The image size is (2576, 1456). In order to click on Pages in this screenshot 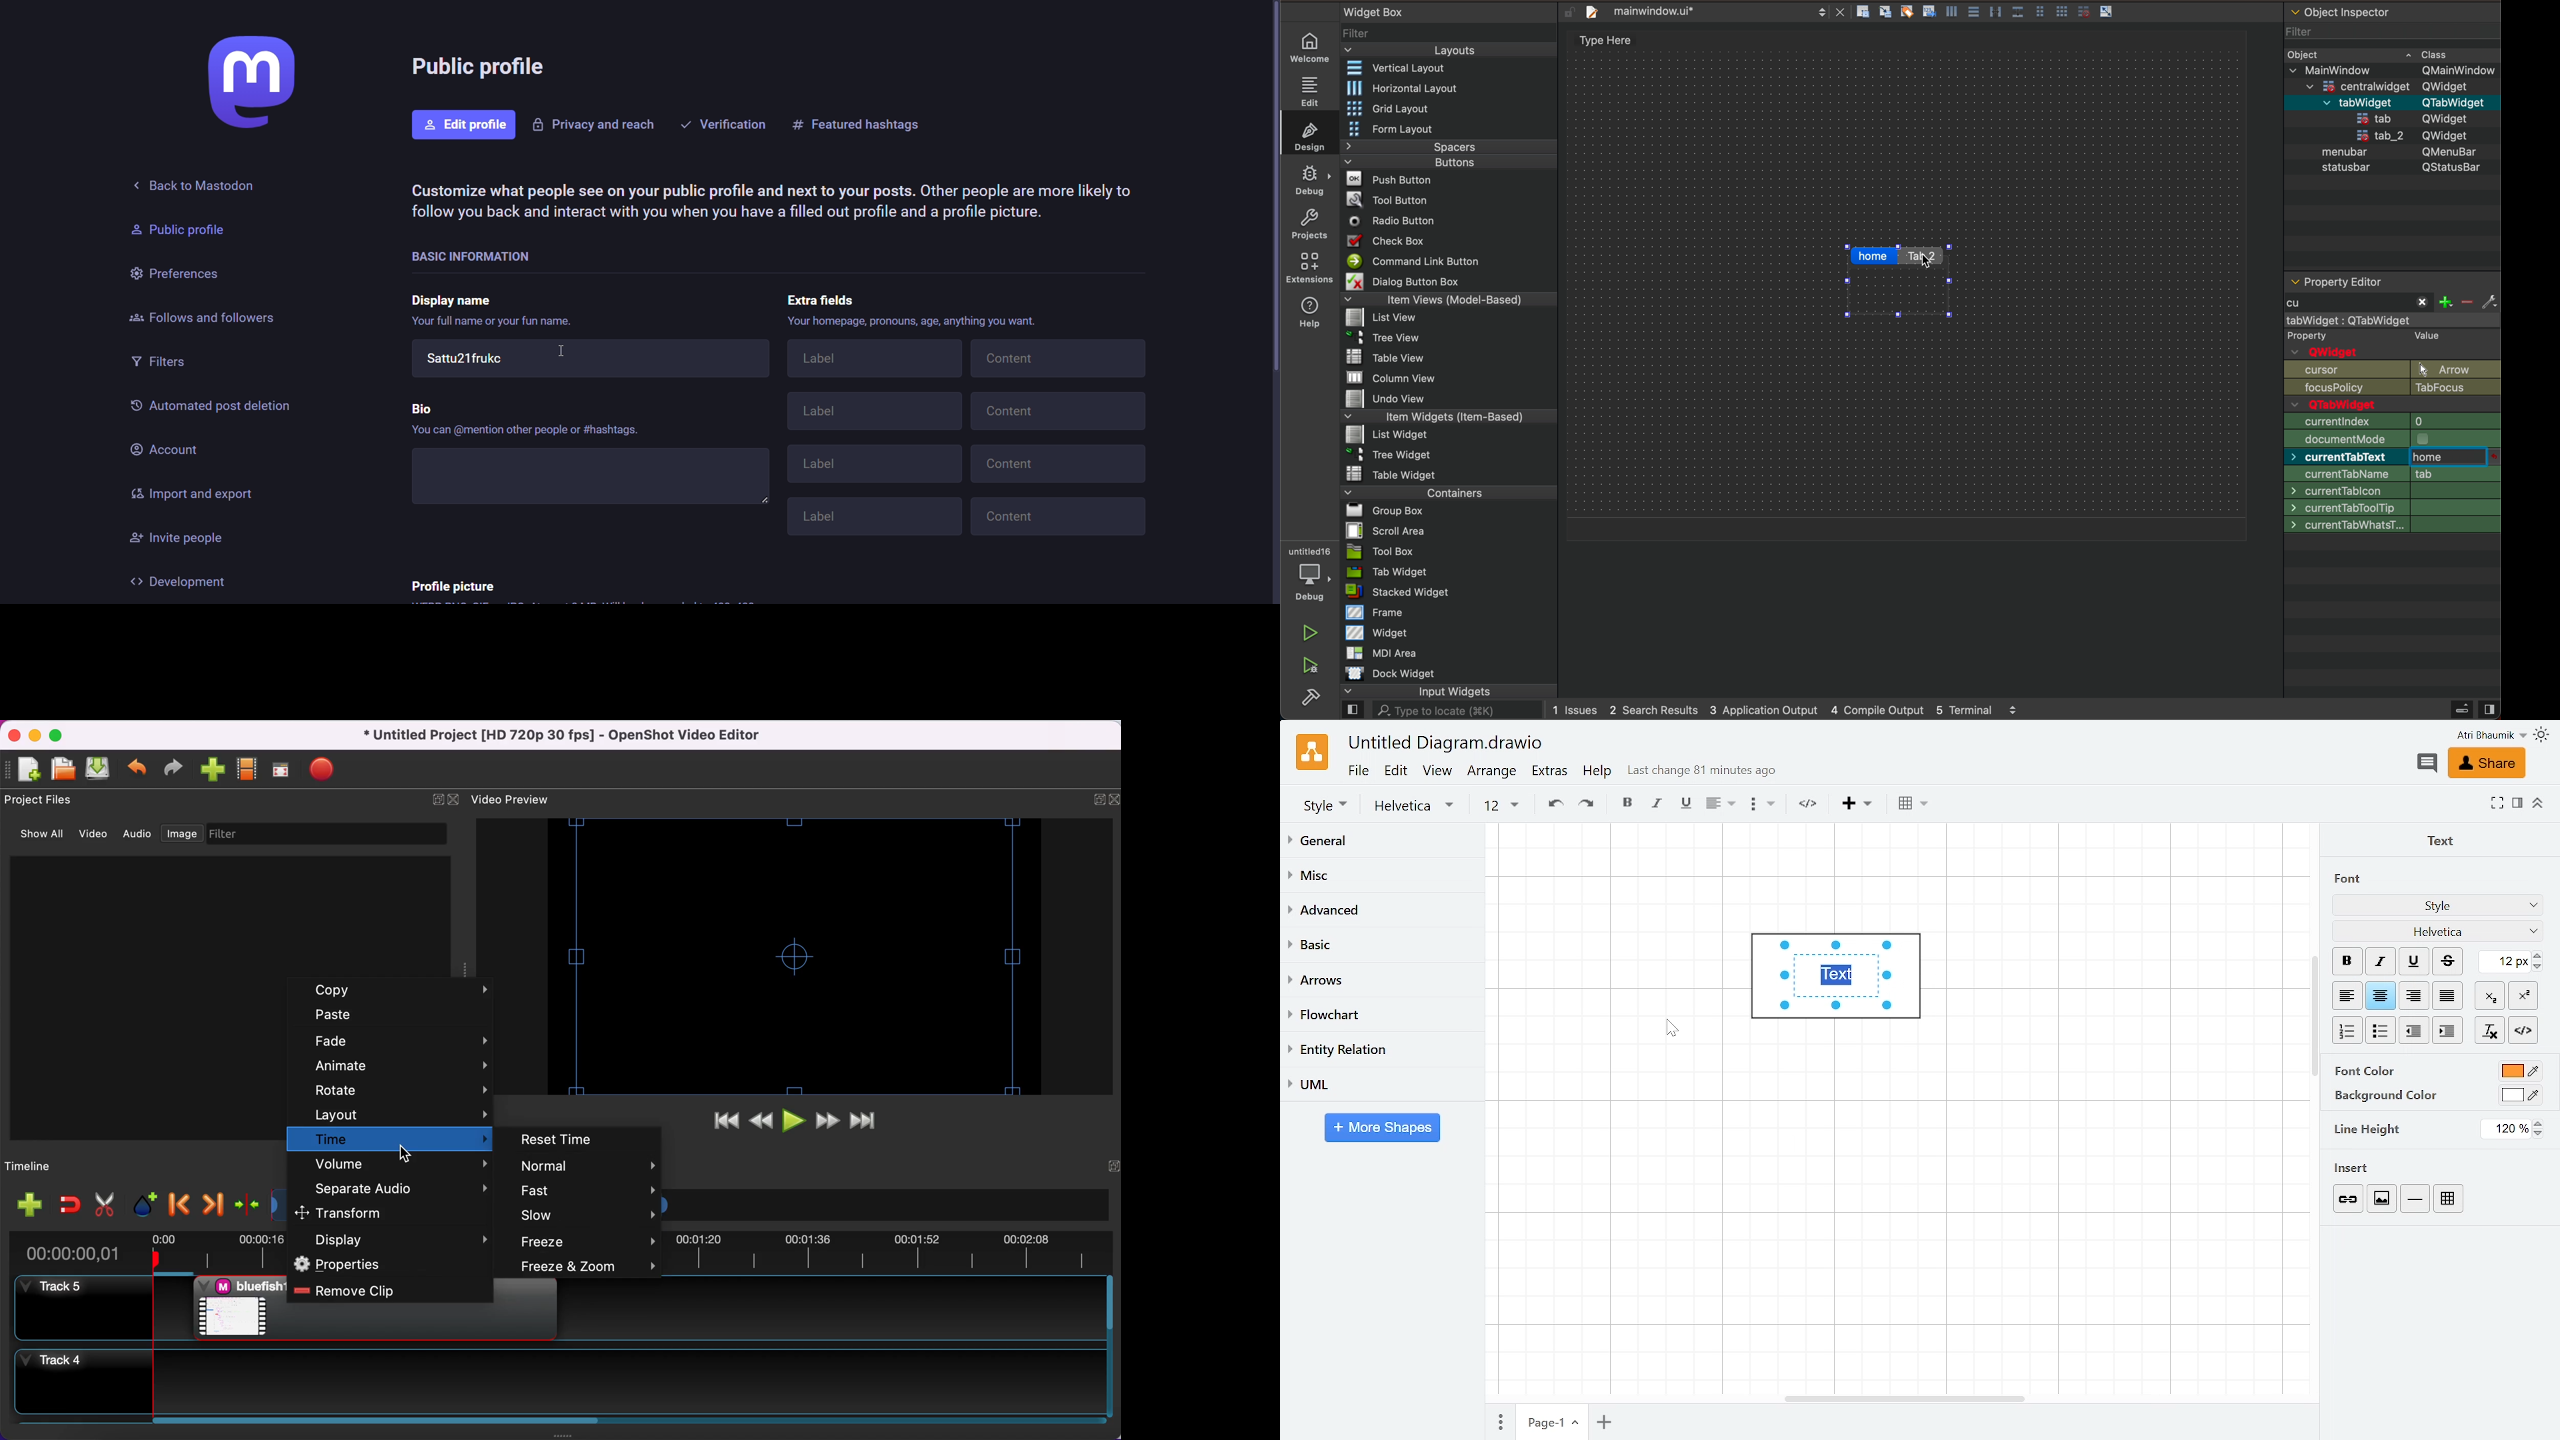, I will do `click(1498, 1421)`.